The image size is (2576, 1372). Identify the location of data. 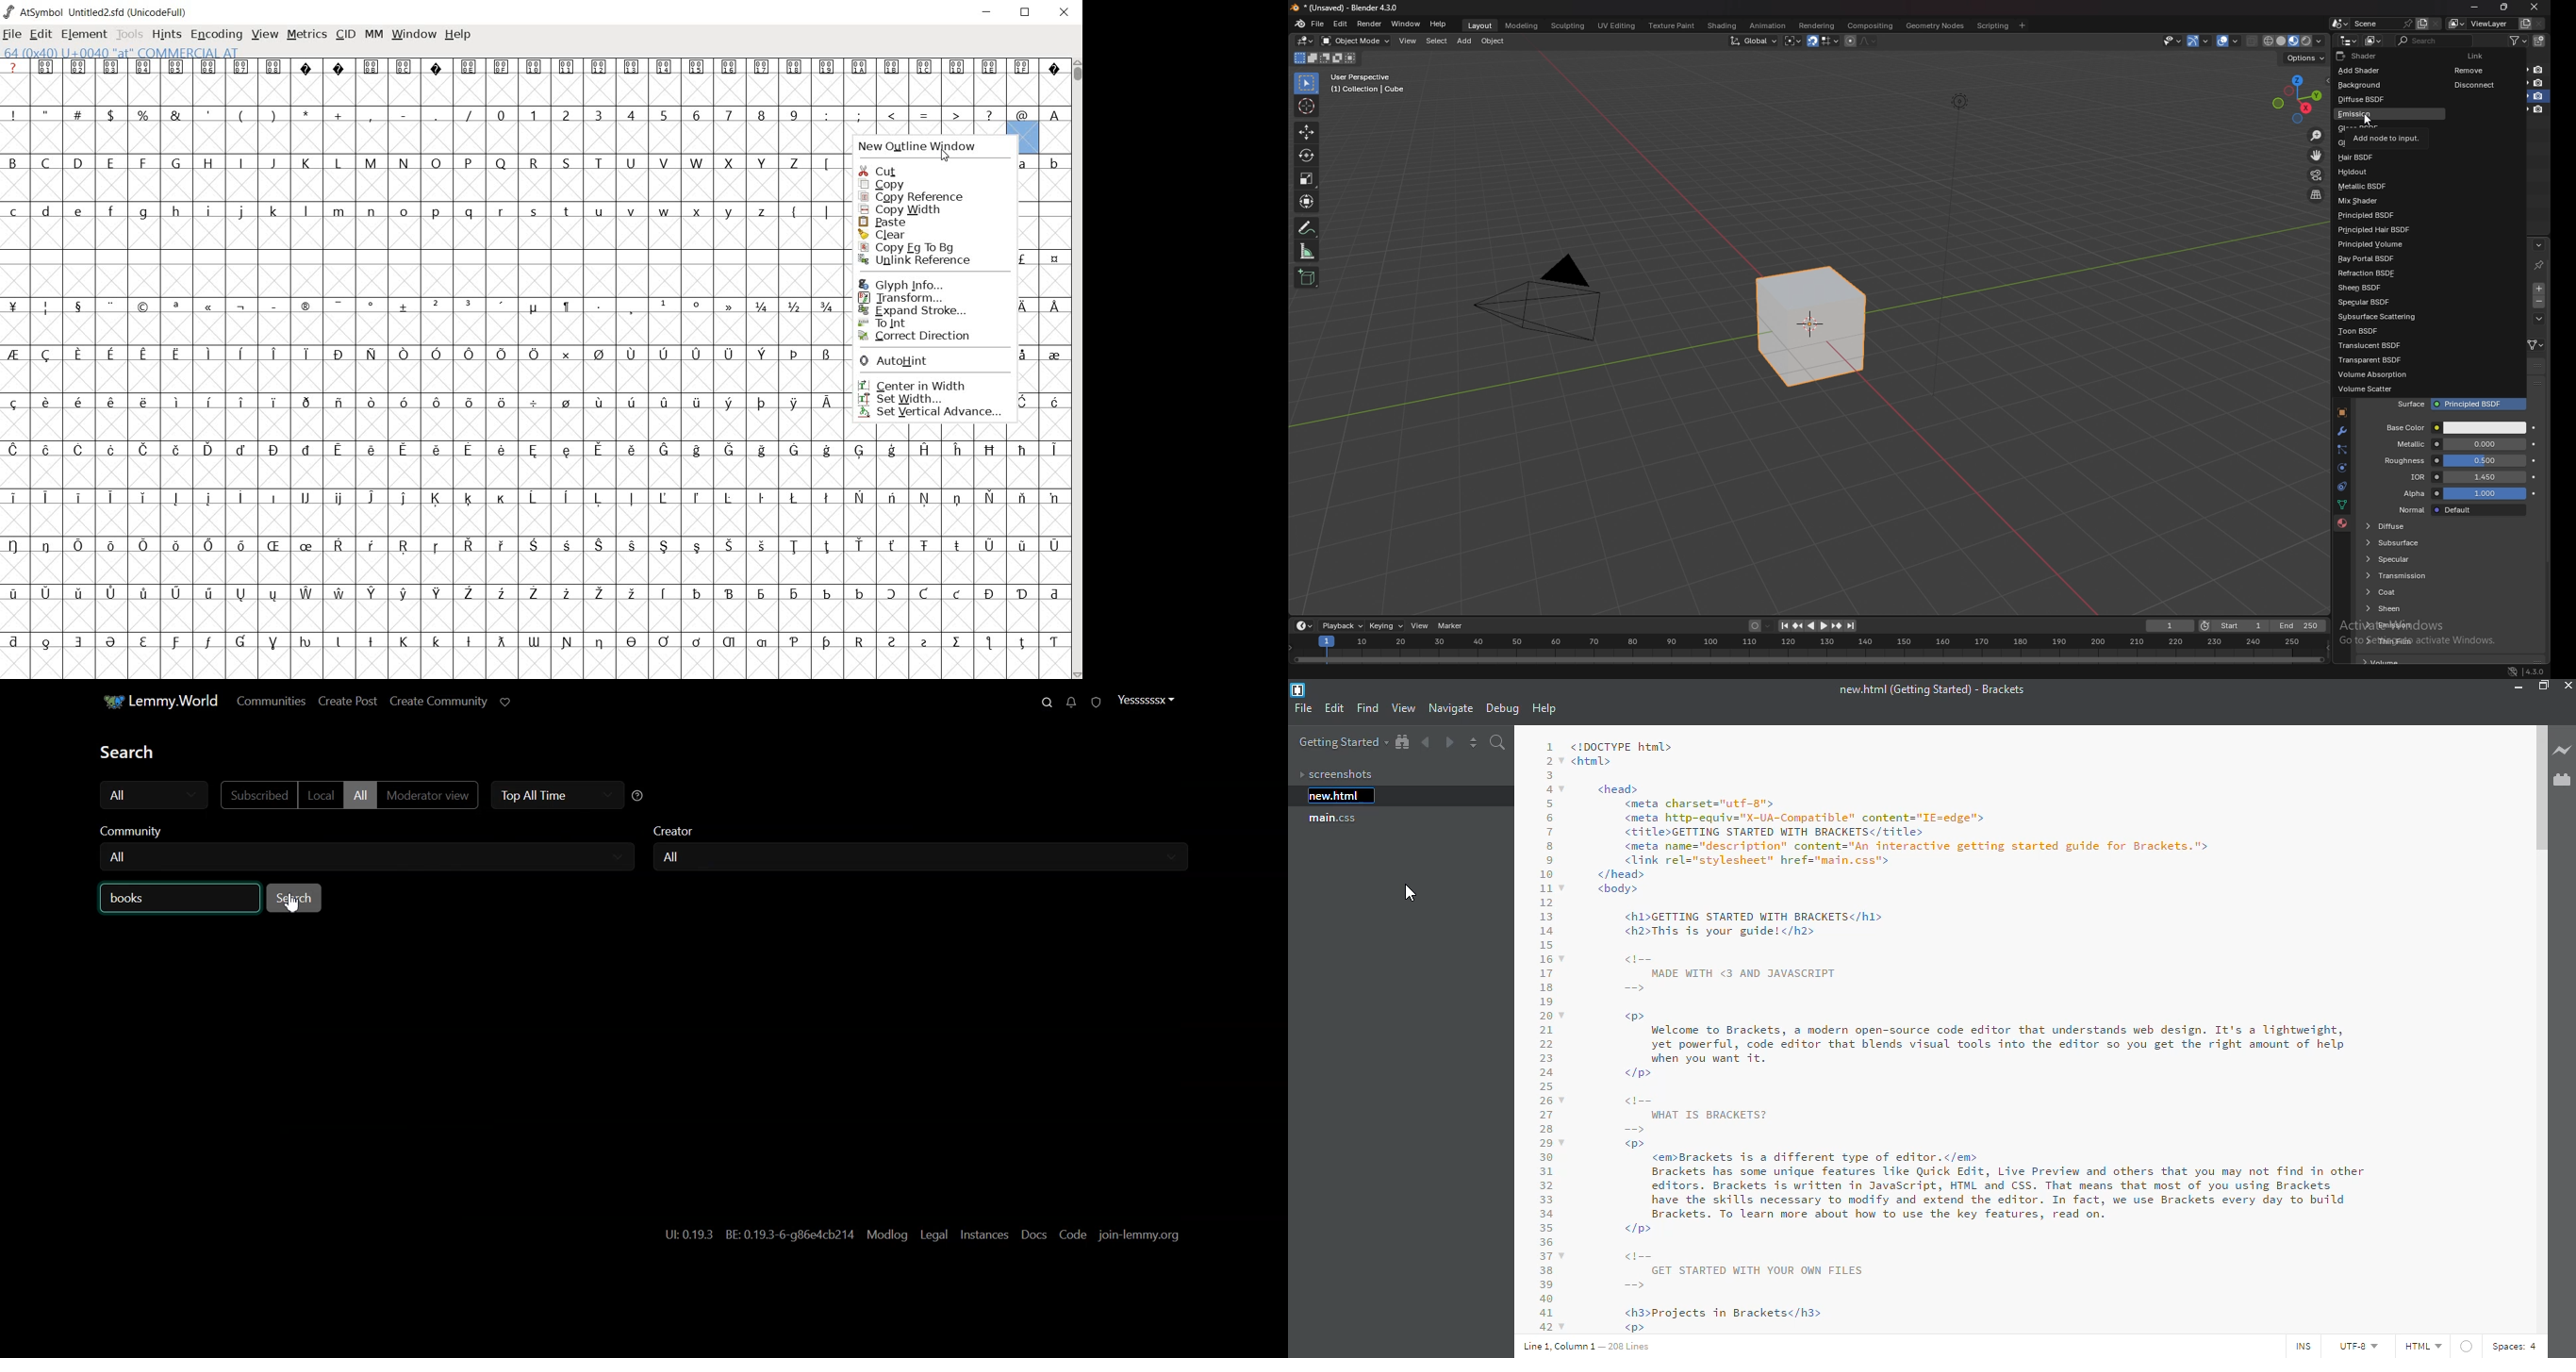
(2342, 504).